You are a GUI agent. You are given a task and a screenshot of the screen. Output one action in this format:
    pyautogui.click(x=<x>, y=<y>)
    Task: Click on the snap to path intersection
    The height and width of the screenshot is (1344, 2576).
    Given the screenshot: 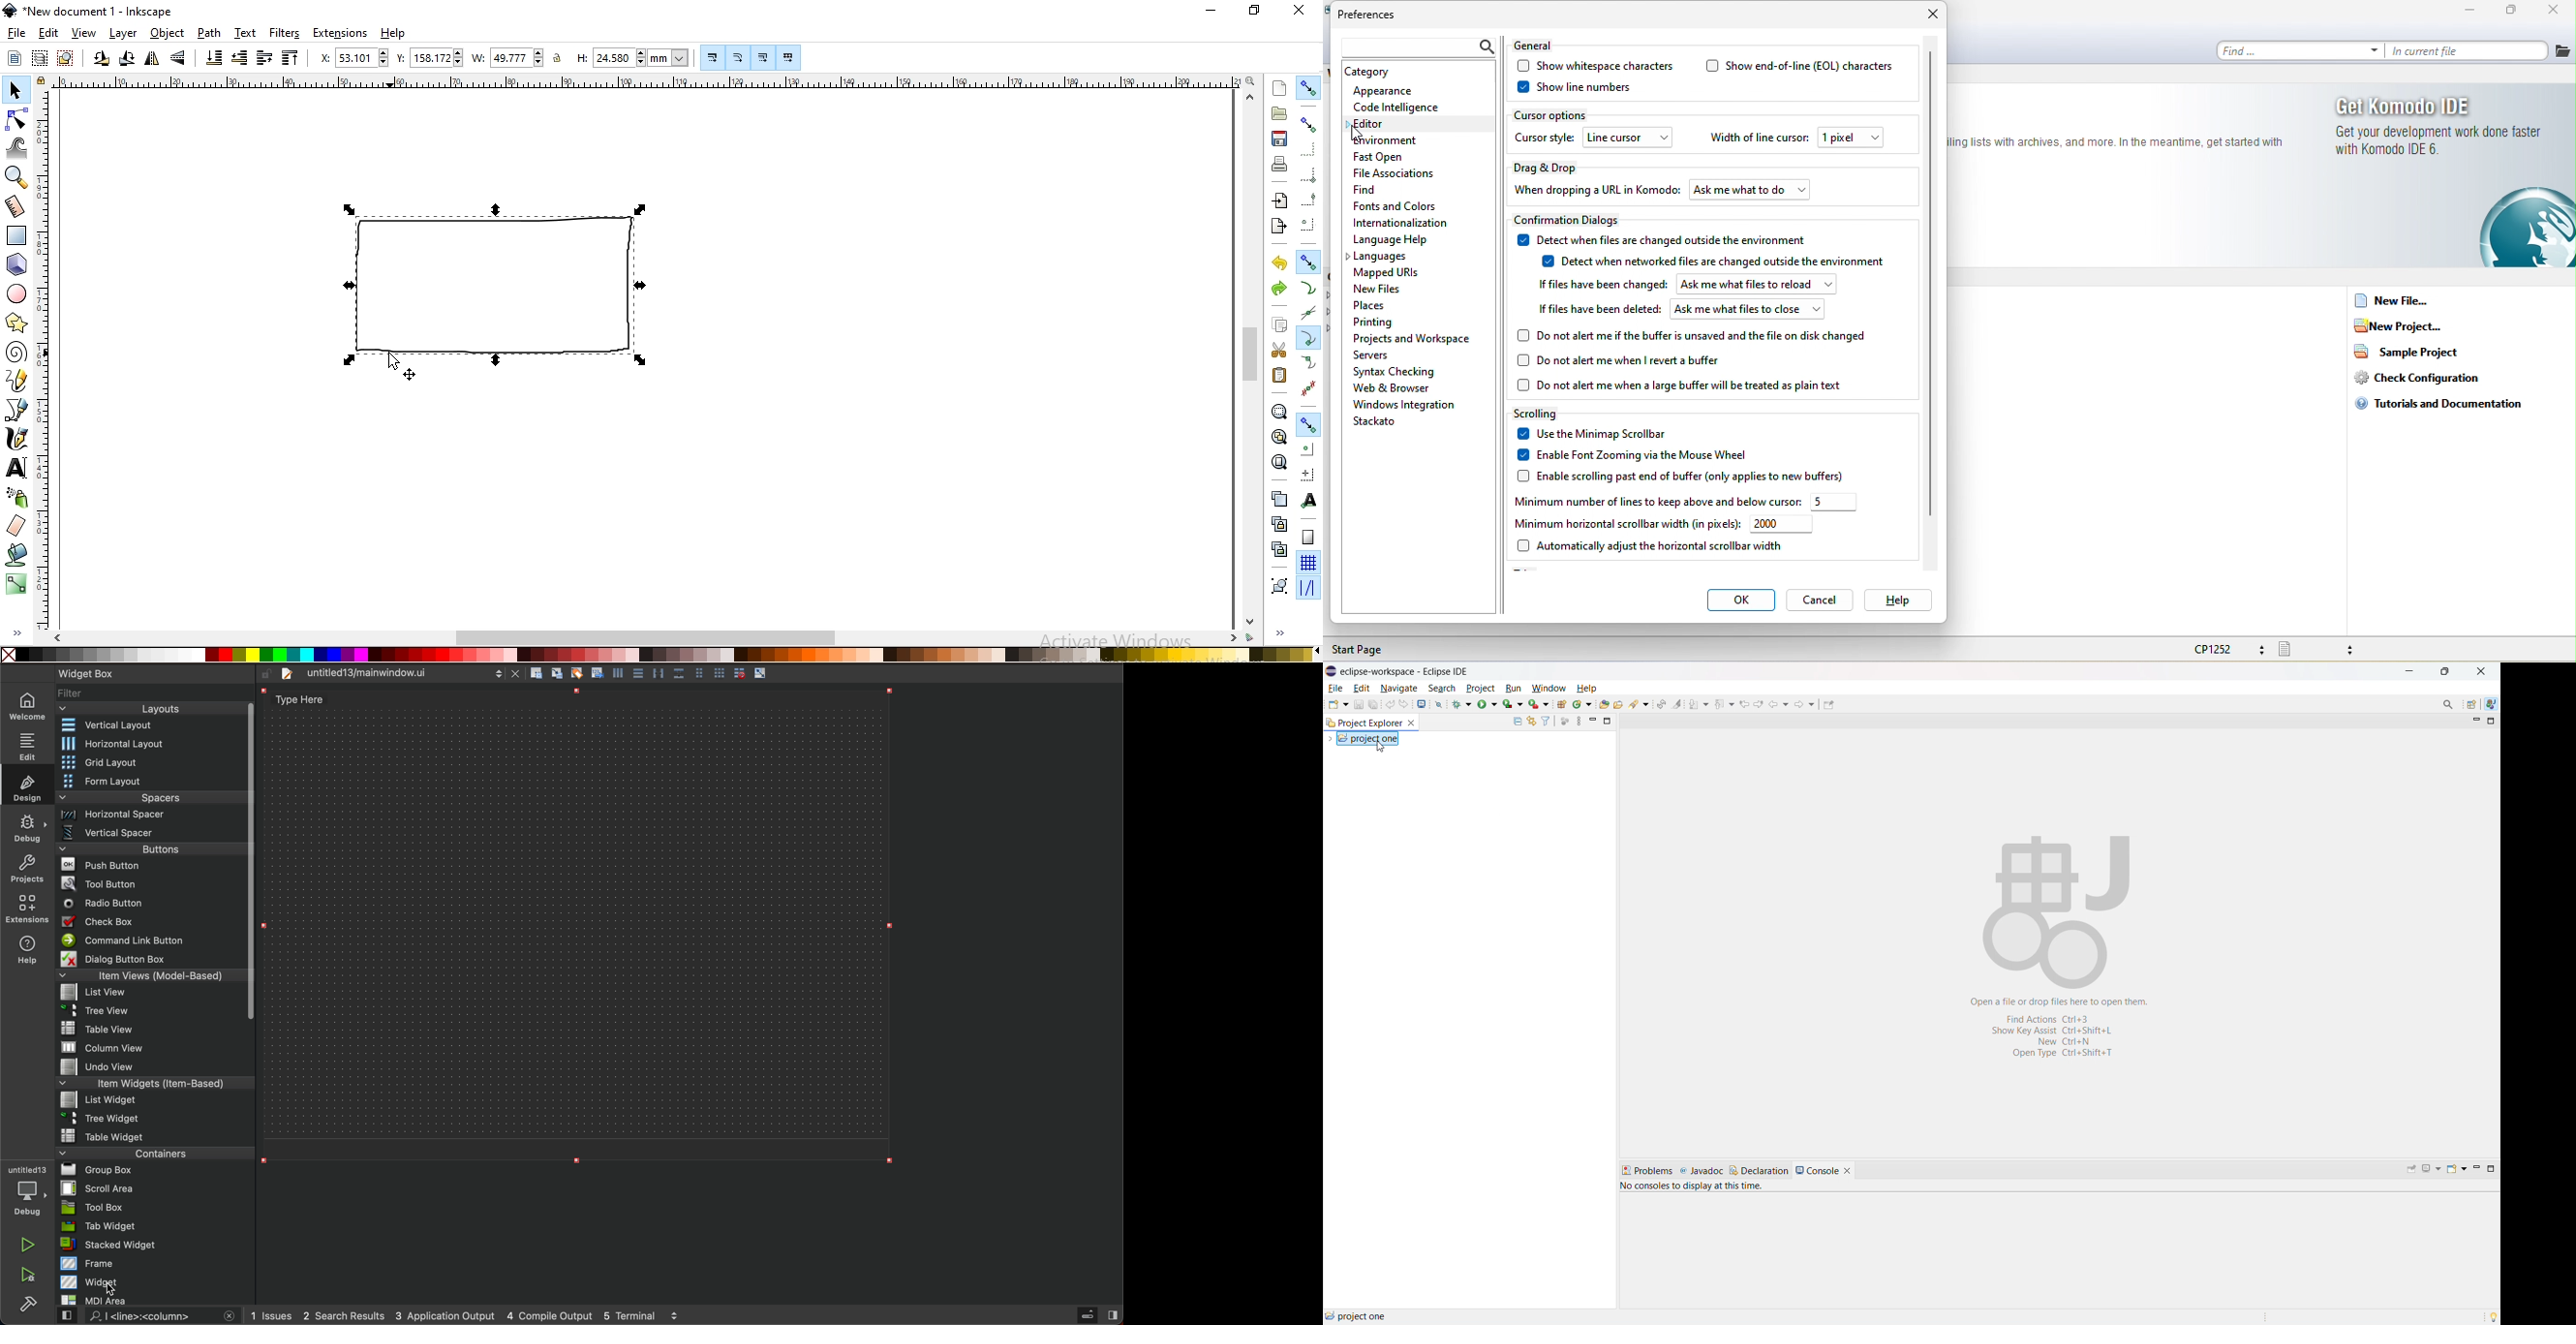 What is the action you would take?
    pyautogui.click(x=1307, y=316)
    